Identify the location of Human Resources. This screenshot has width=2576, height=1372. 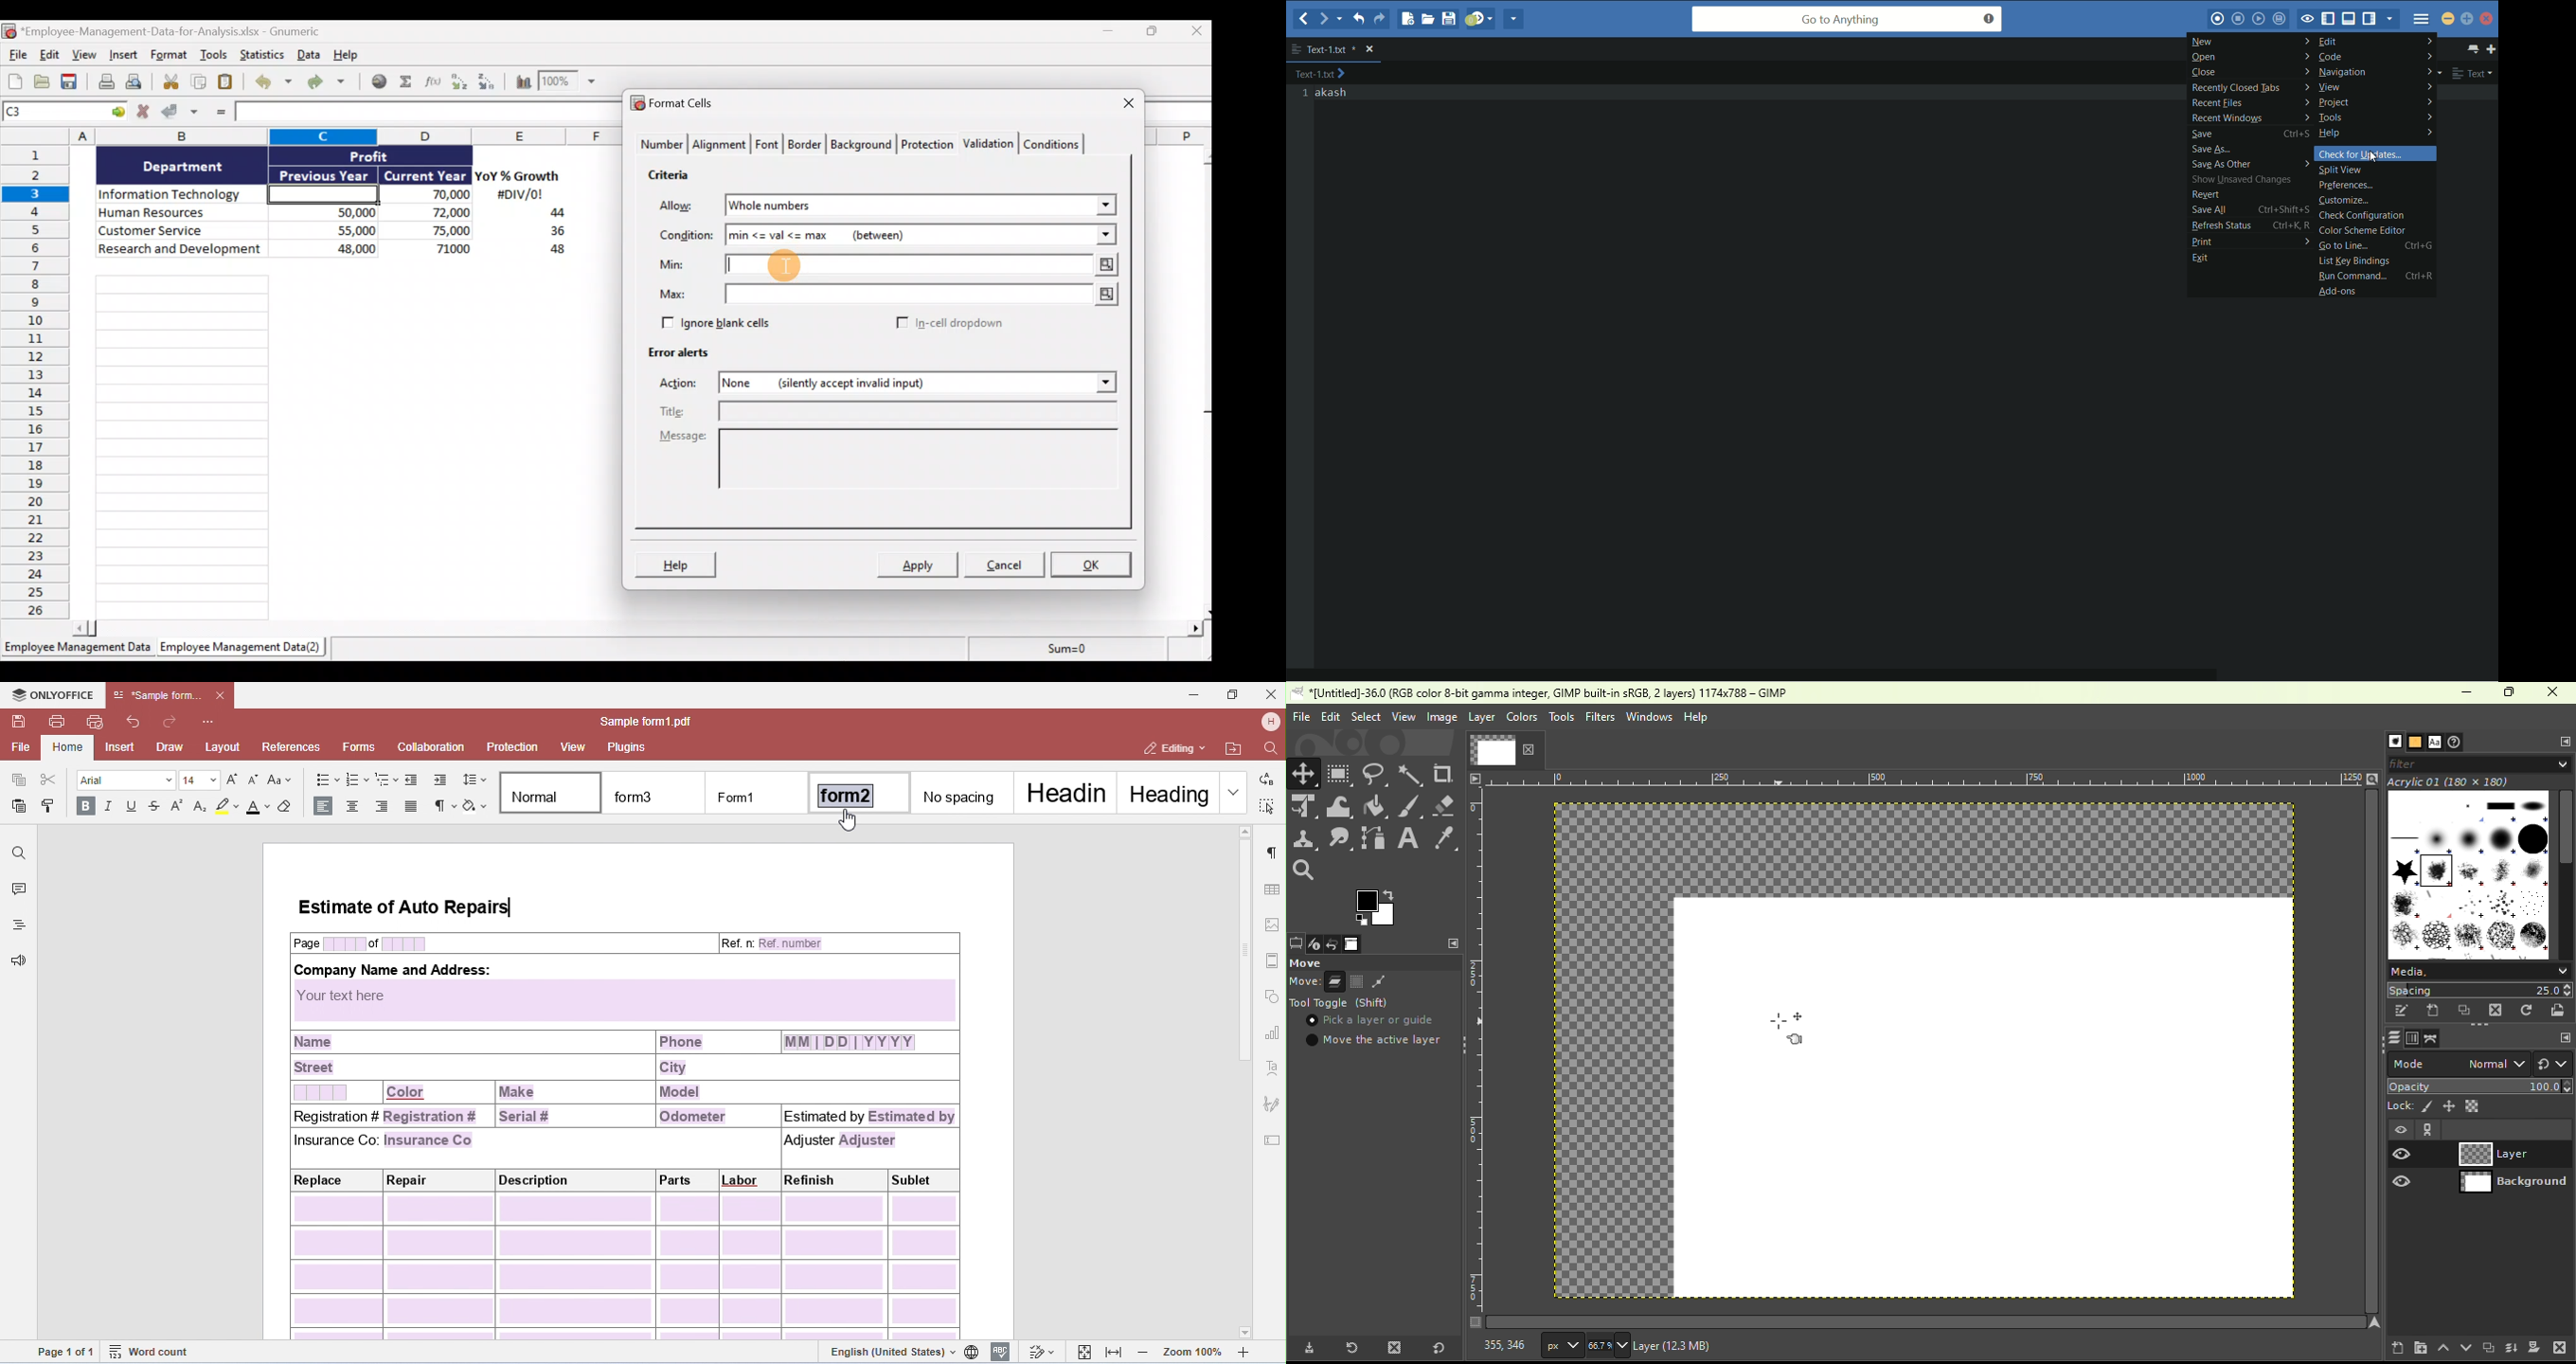
(179, 213).